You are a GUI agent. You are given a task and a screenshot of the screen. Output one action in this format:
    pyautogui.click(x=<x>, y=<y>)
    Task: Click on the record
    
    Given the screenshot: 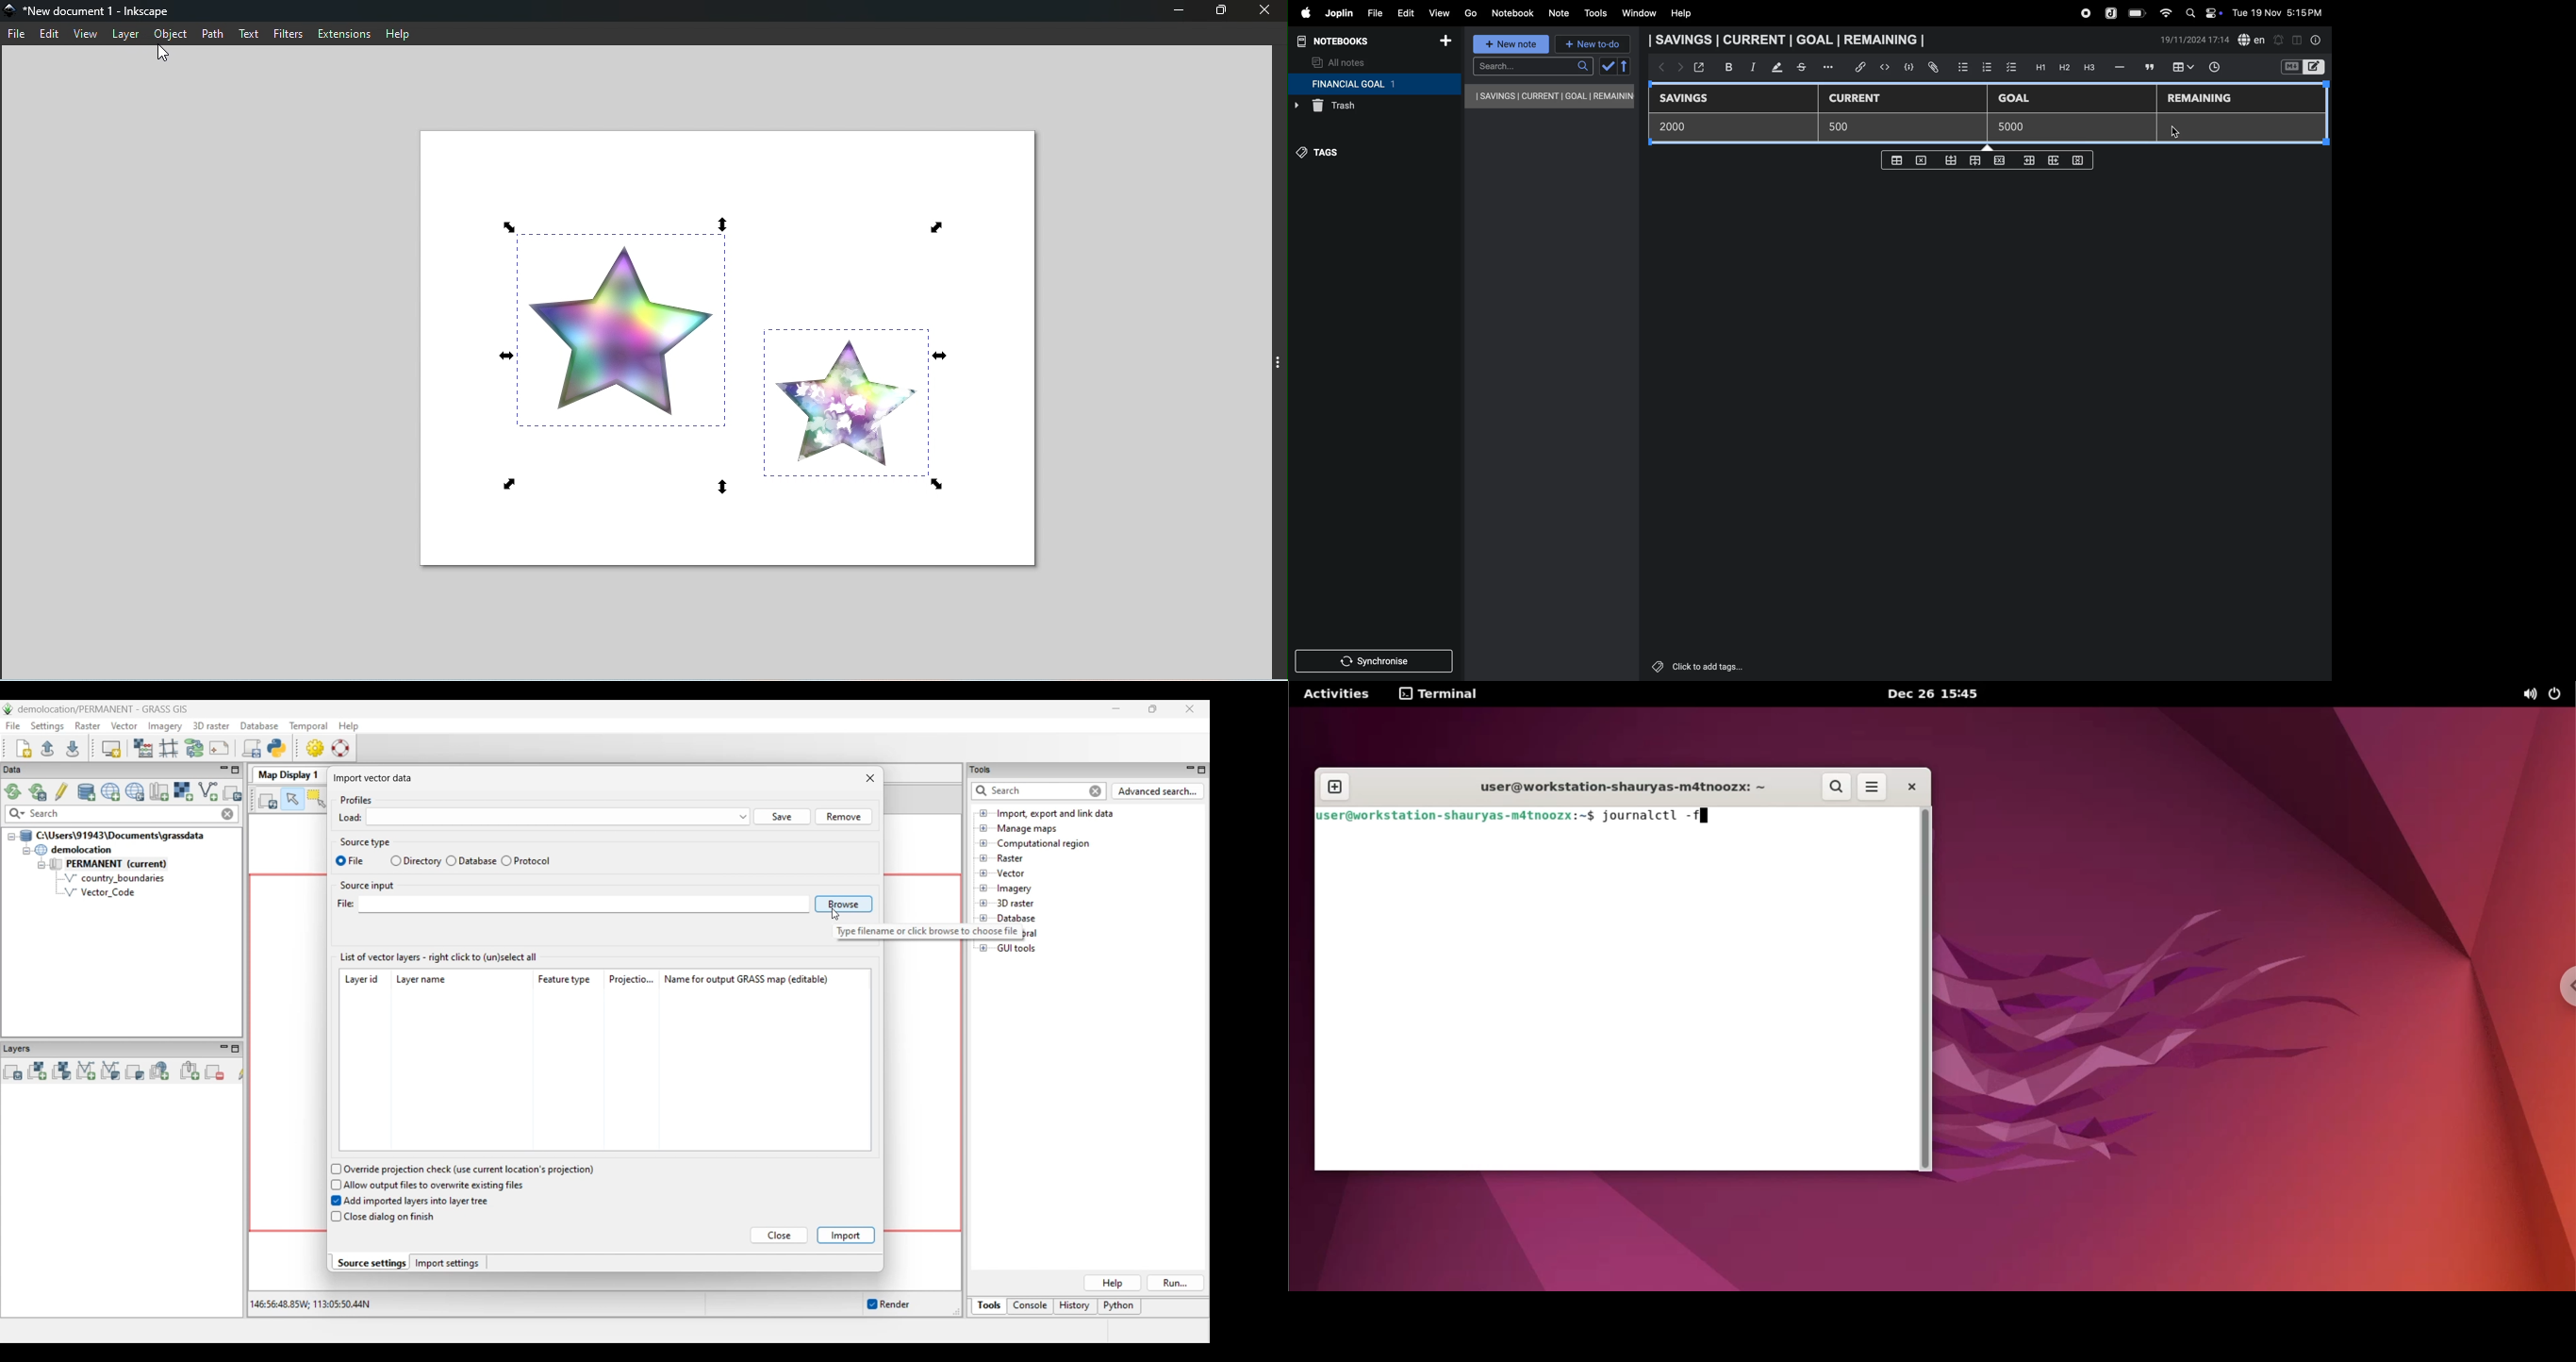 What is the action you would take?
    pyautogui.click(x=2085, y=13)
    